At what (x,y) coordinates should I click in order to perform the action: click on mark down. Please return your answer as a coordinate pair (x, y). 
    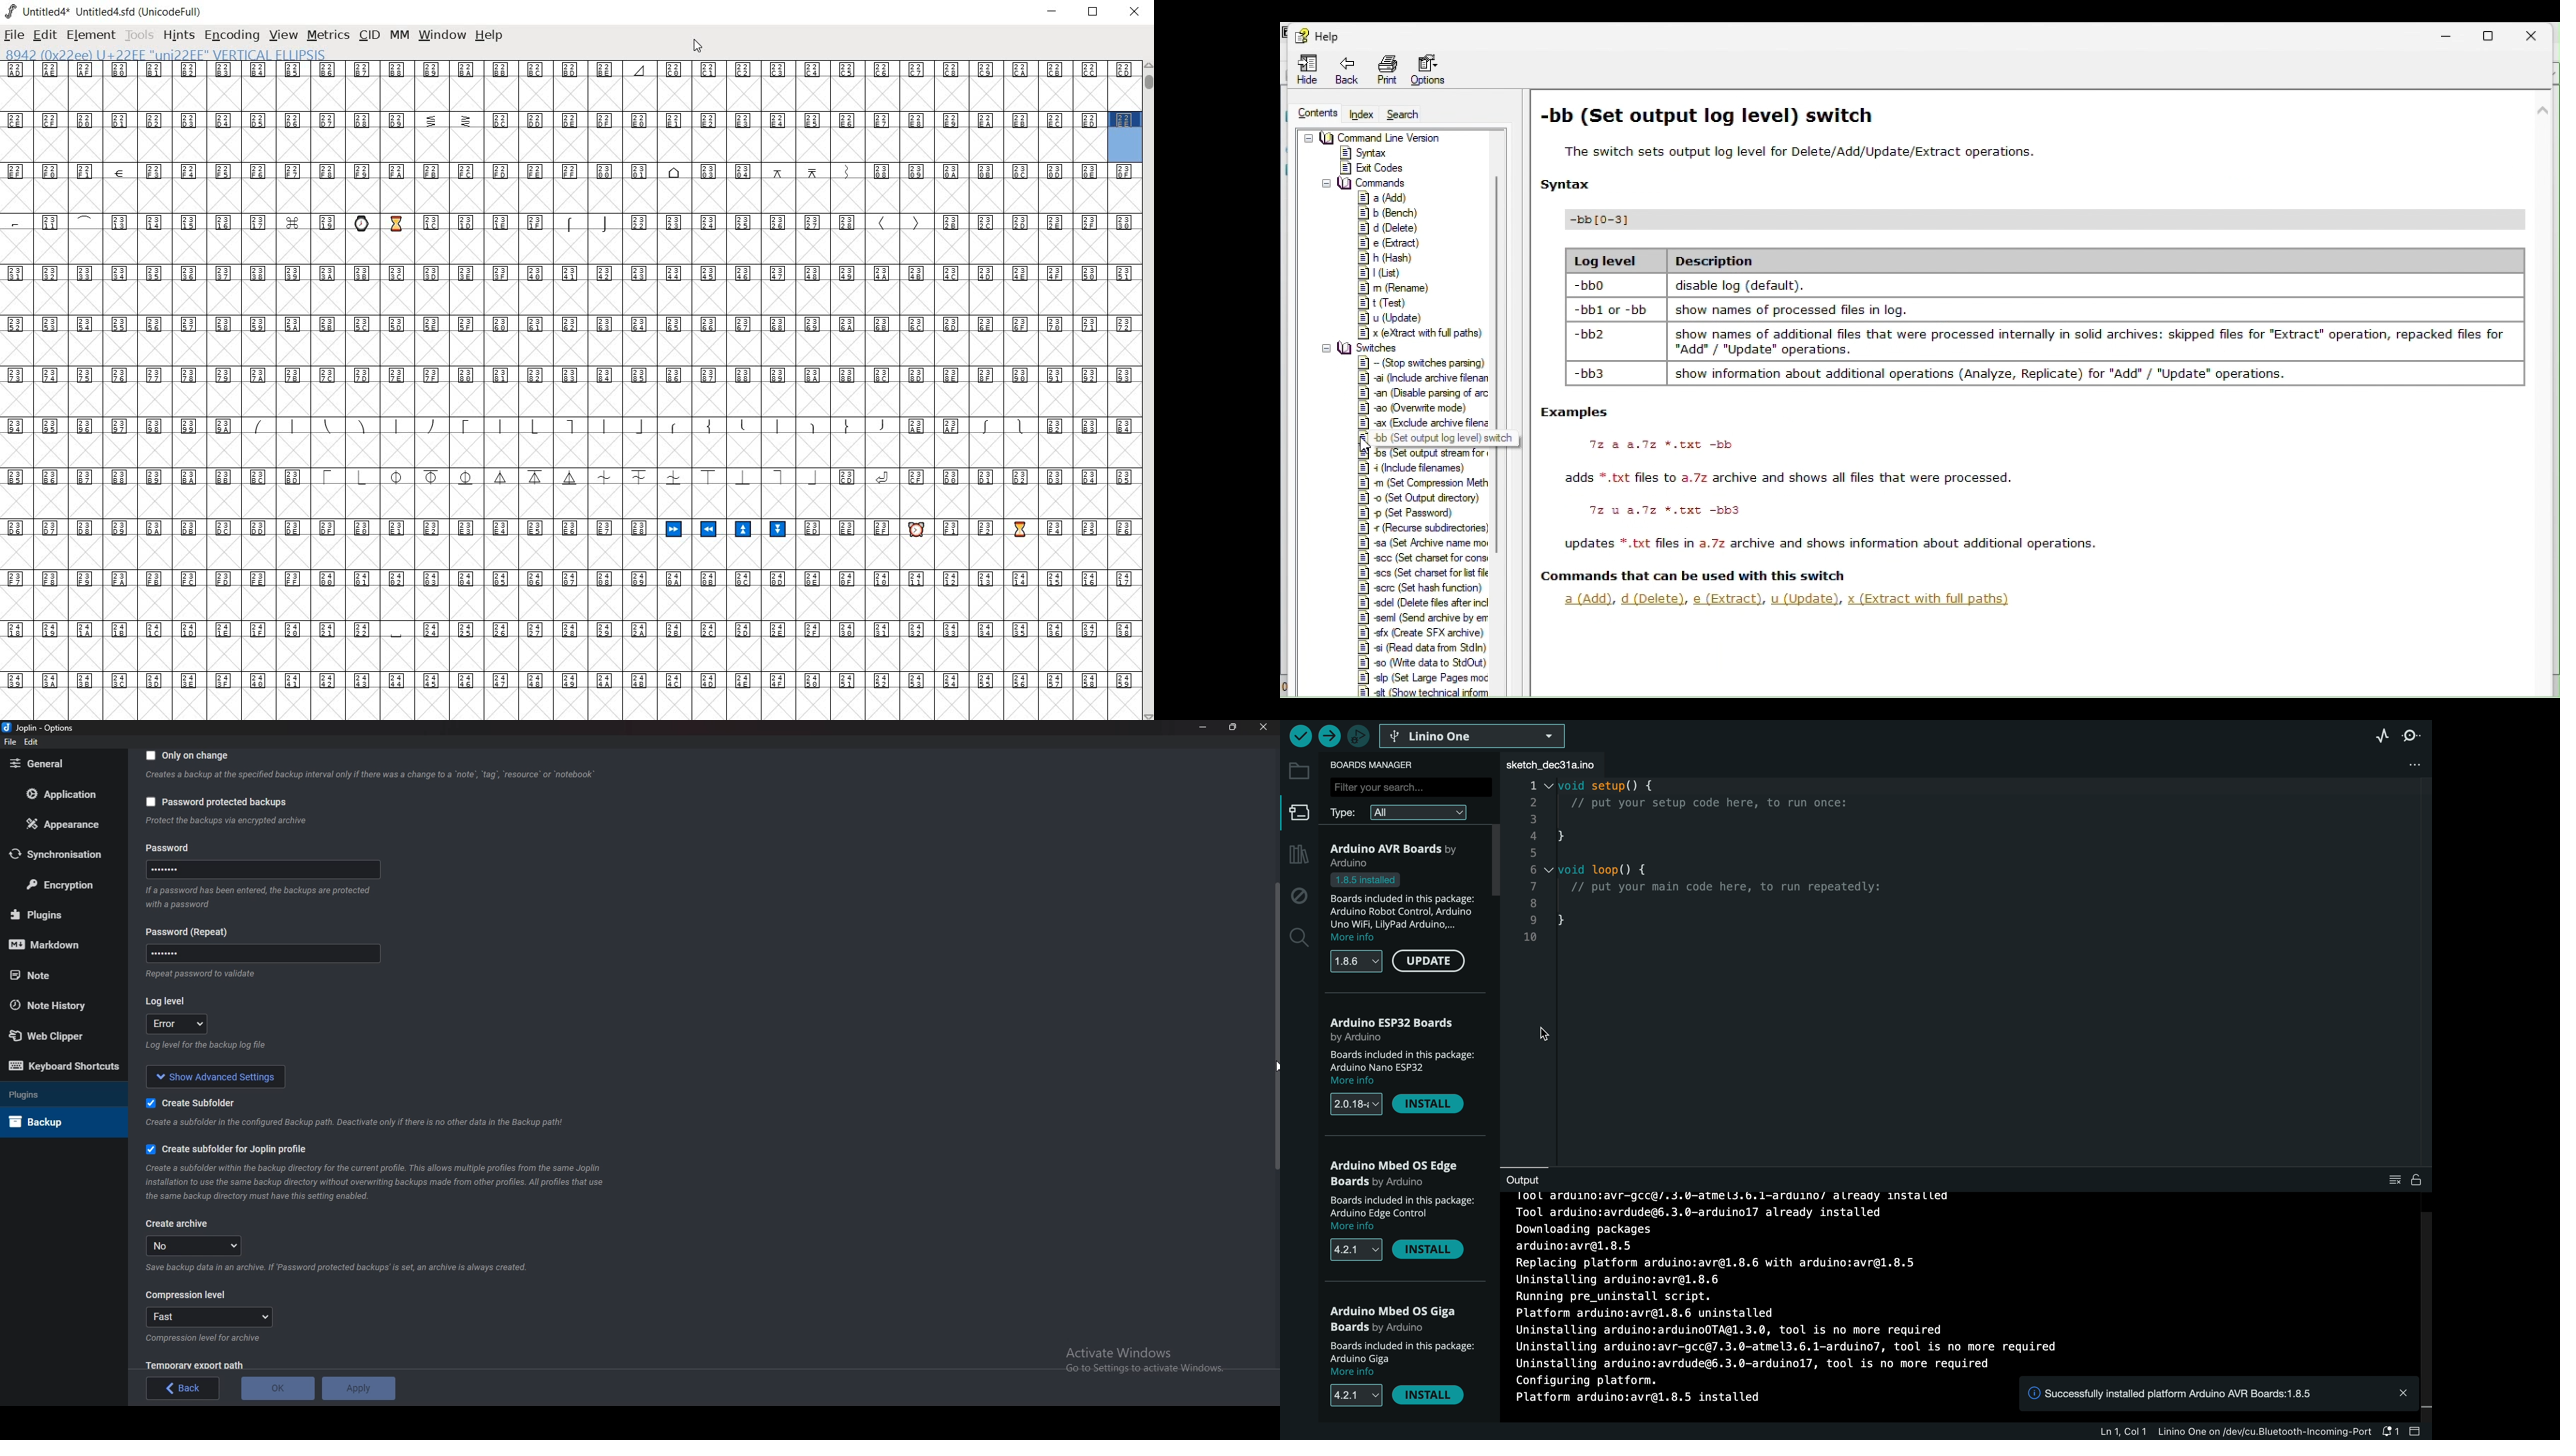
    Looking at the image, I should click on (54, 946).